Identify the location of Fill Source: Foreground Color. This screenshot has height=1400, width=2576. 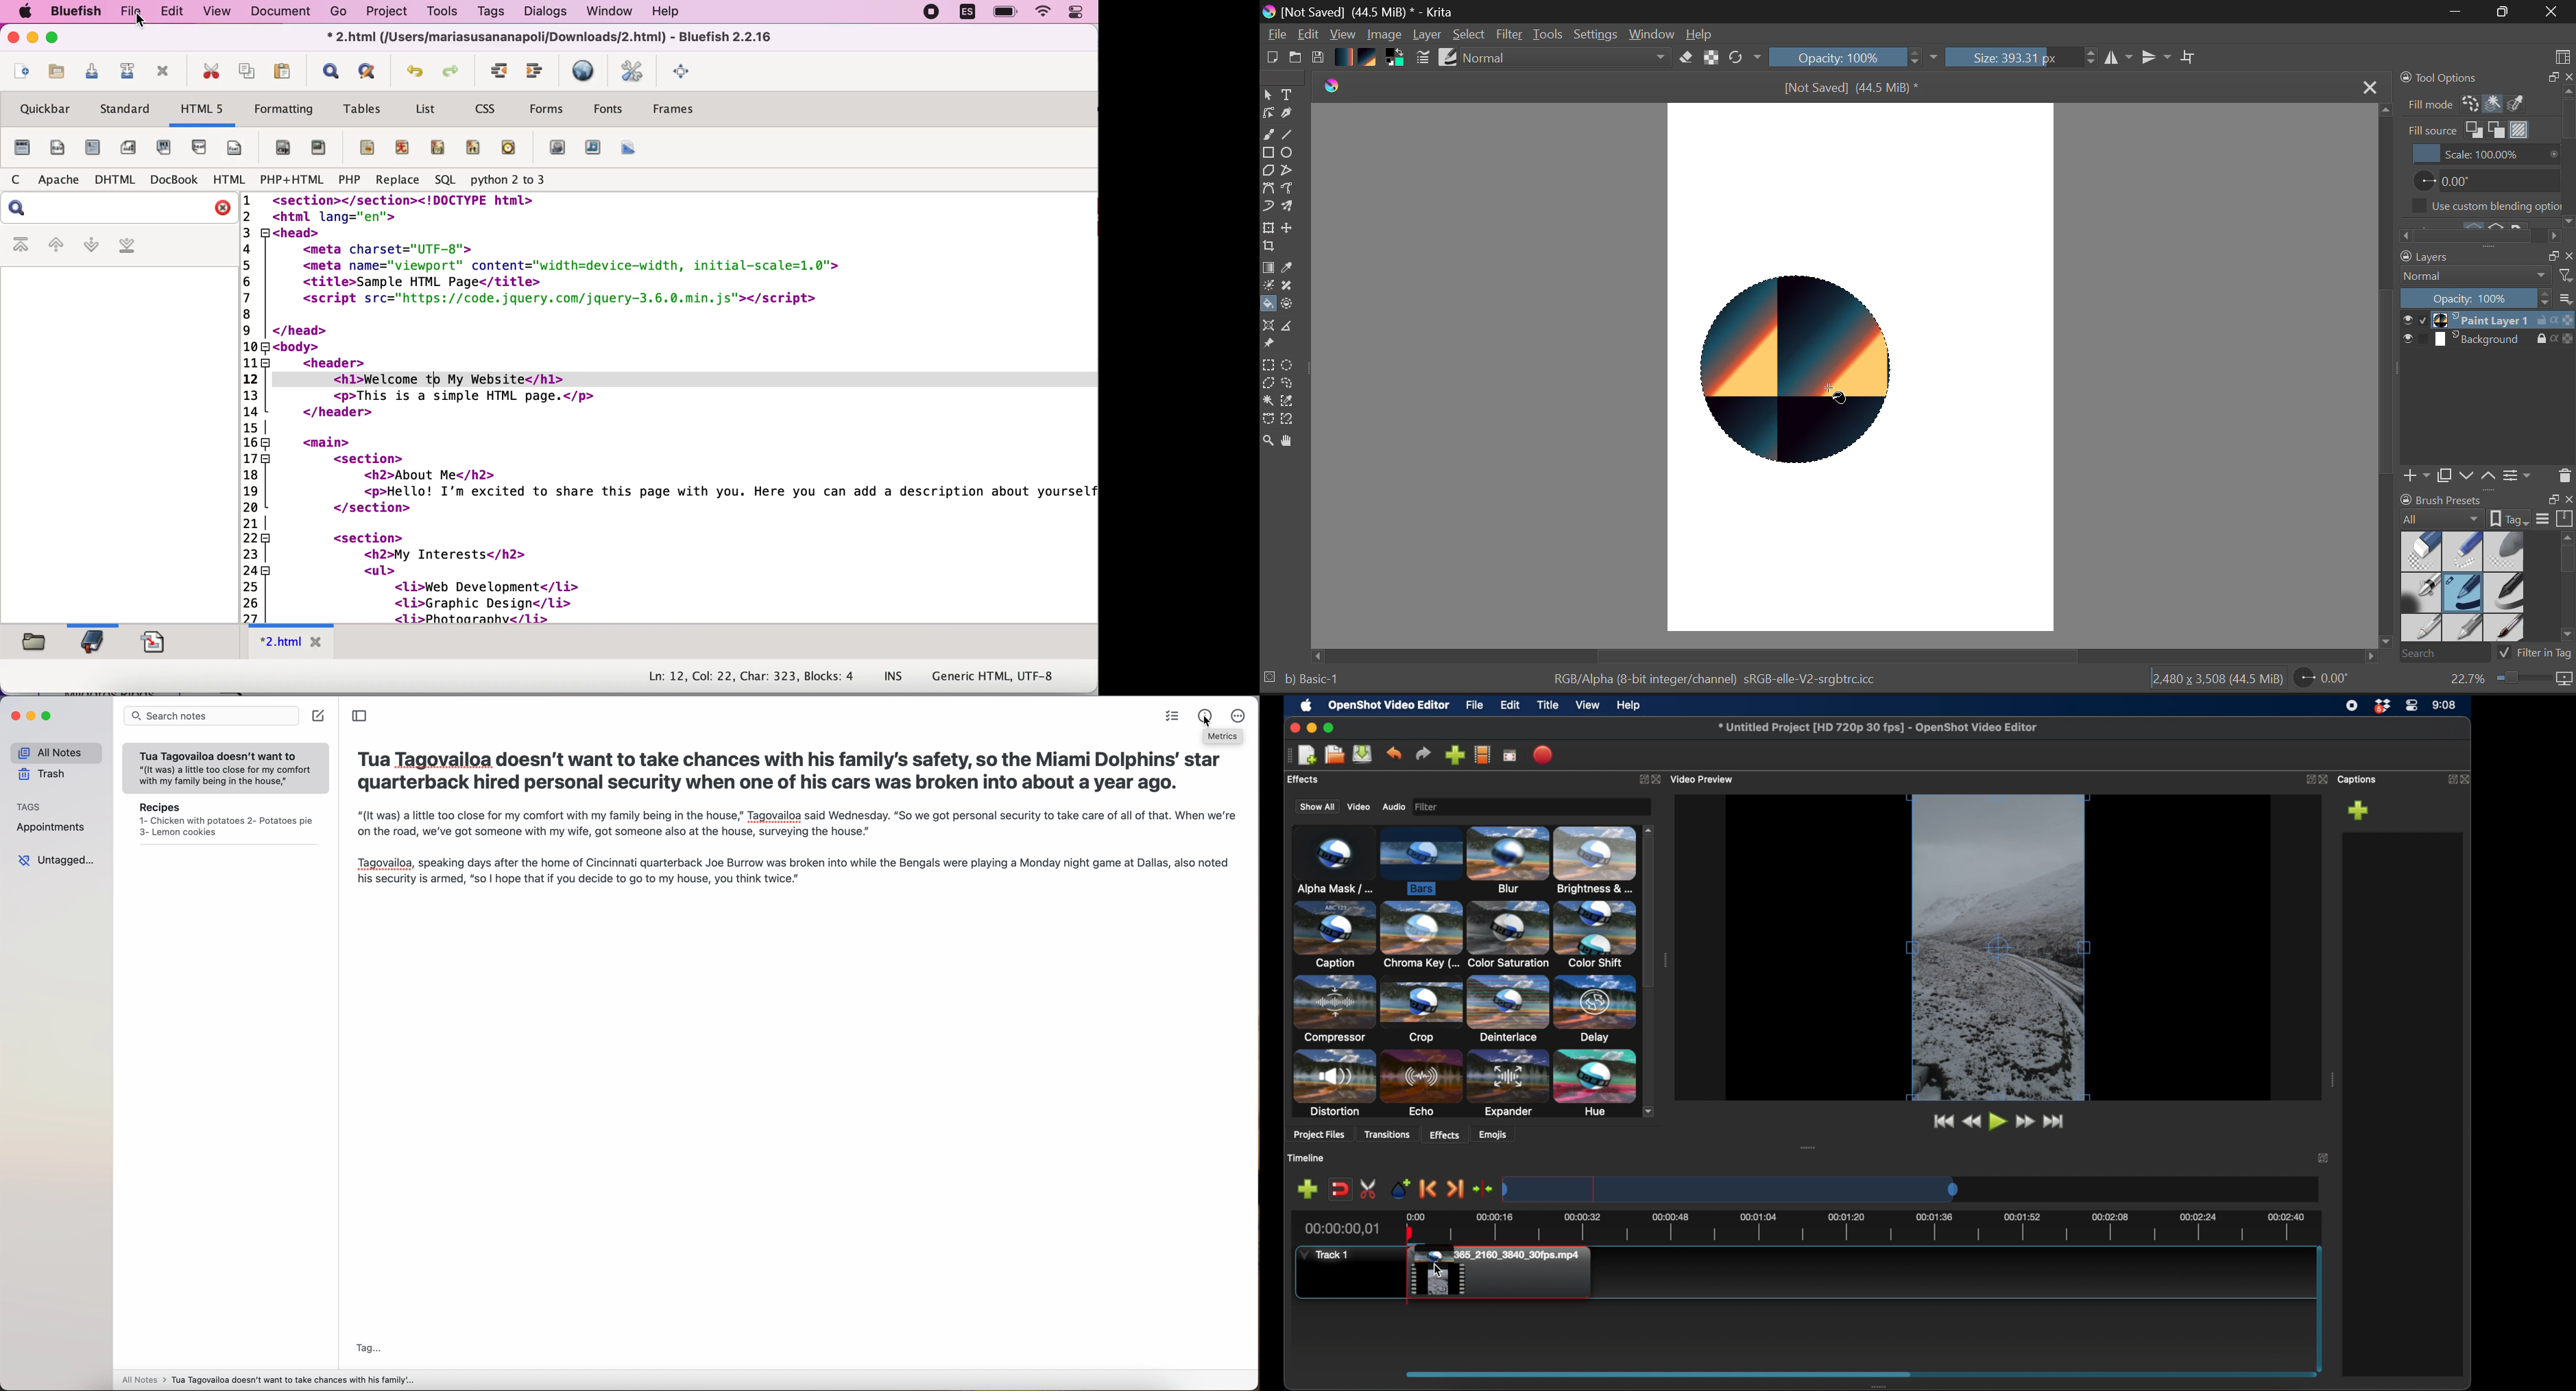
(2476, 130).